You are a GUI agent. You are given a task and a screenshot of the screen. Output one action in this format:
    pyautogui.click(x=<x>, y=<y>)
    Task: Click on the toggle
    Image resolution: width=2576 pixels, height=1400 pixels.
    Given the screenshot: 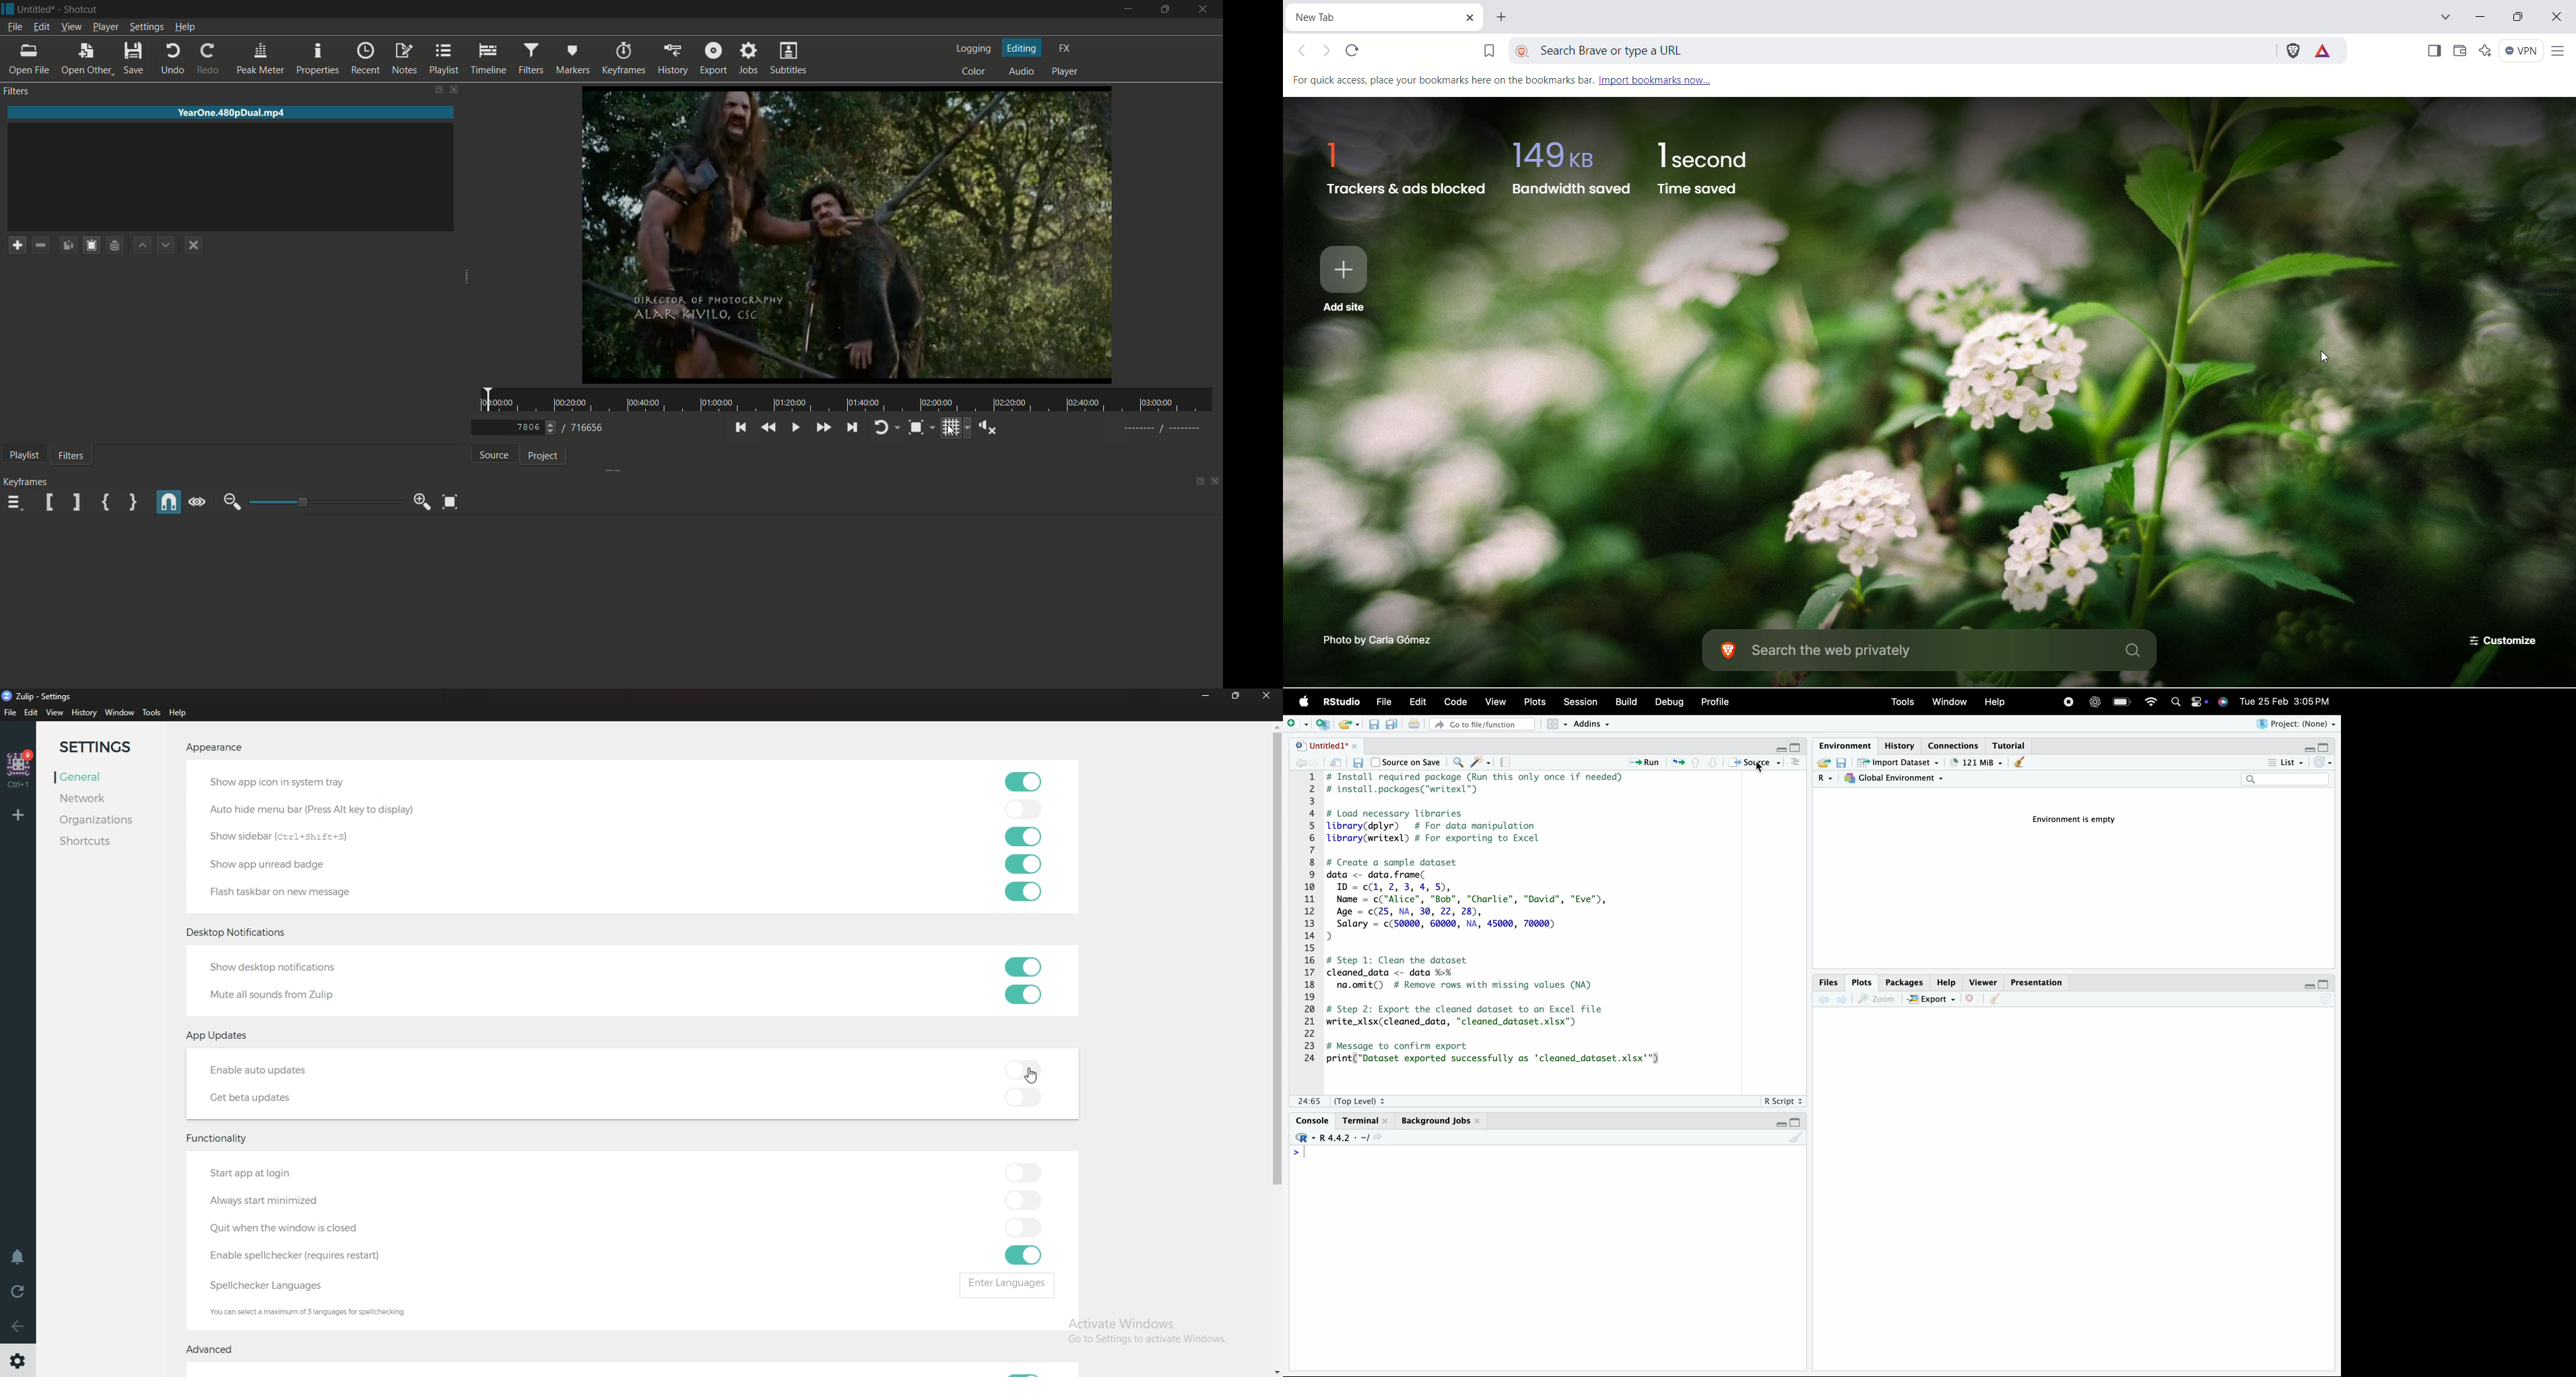 What is the action you would take?
    pyautogui.click(x=1024, y=995)
    